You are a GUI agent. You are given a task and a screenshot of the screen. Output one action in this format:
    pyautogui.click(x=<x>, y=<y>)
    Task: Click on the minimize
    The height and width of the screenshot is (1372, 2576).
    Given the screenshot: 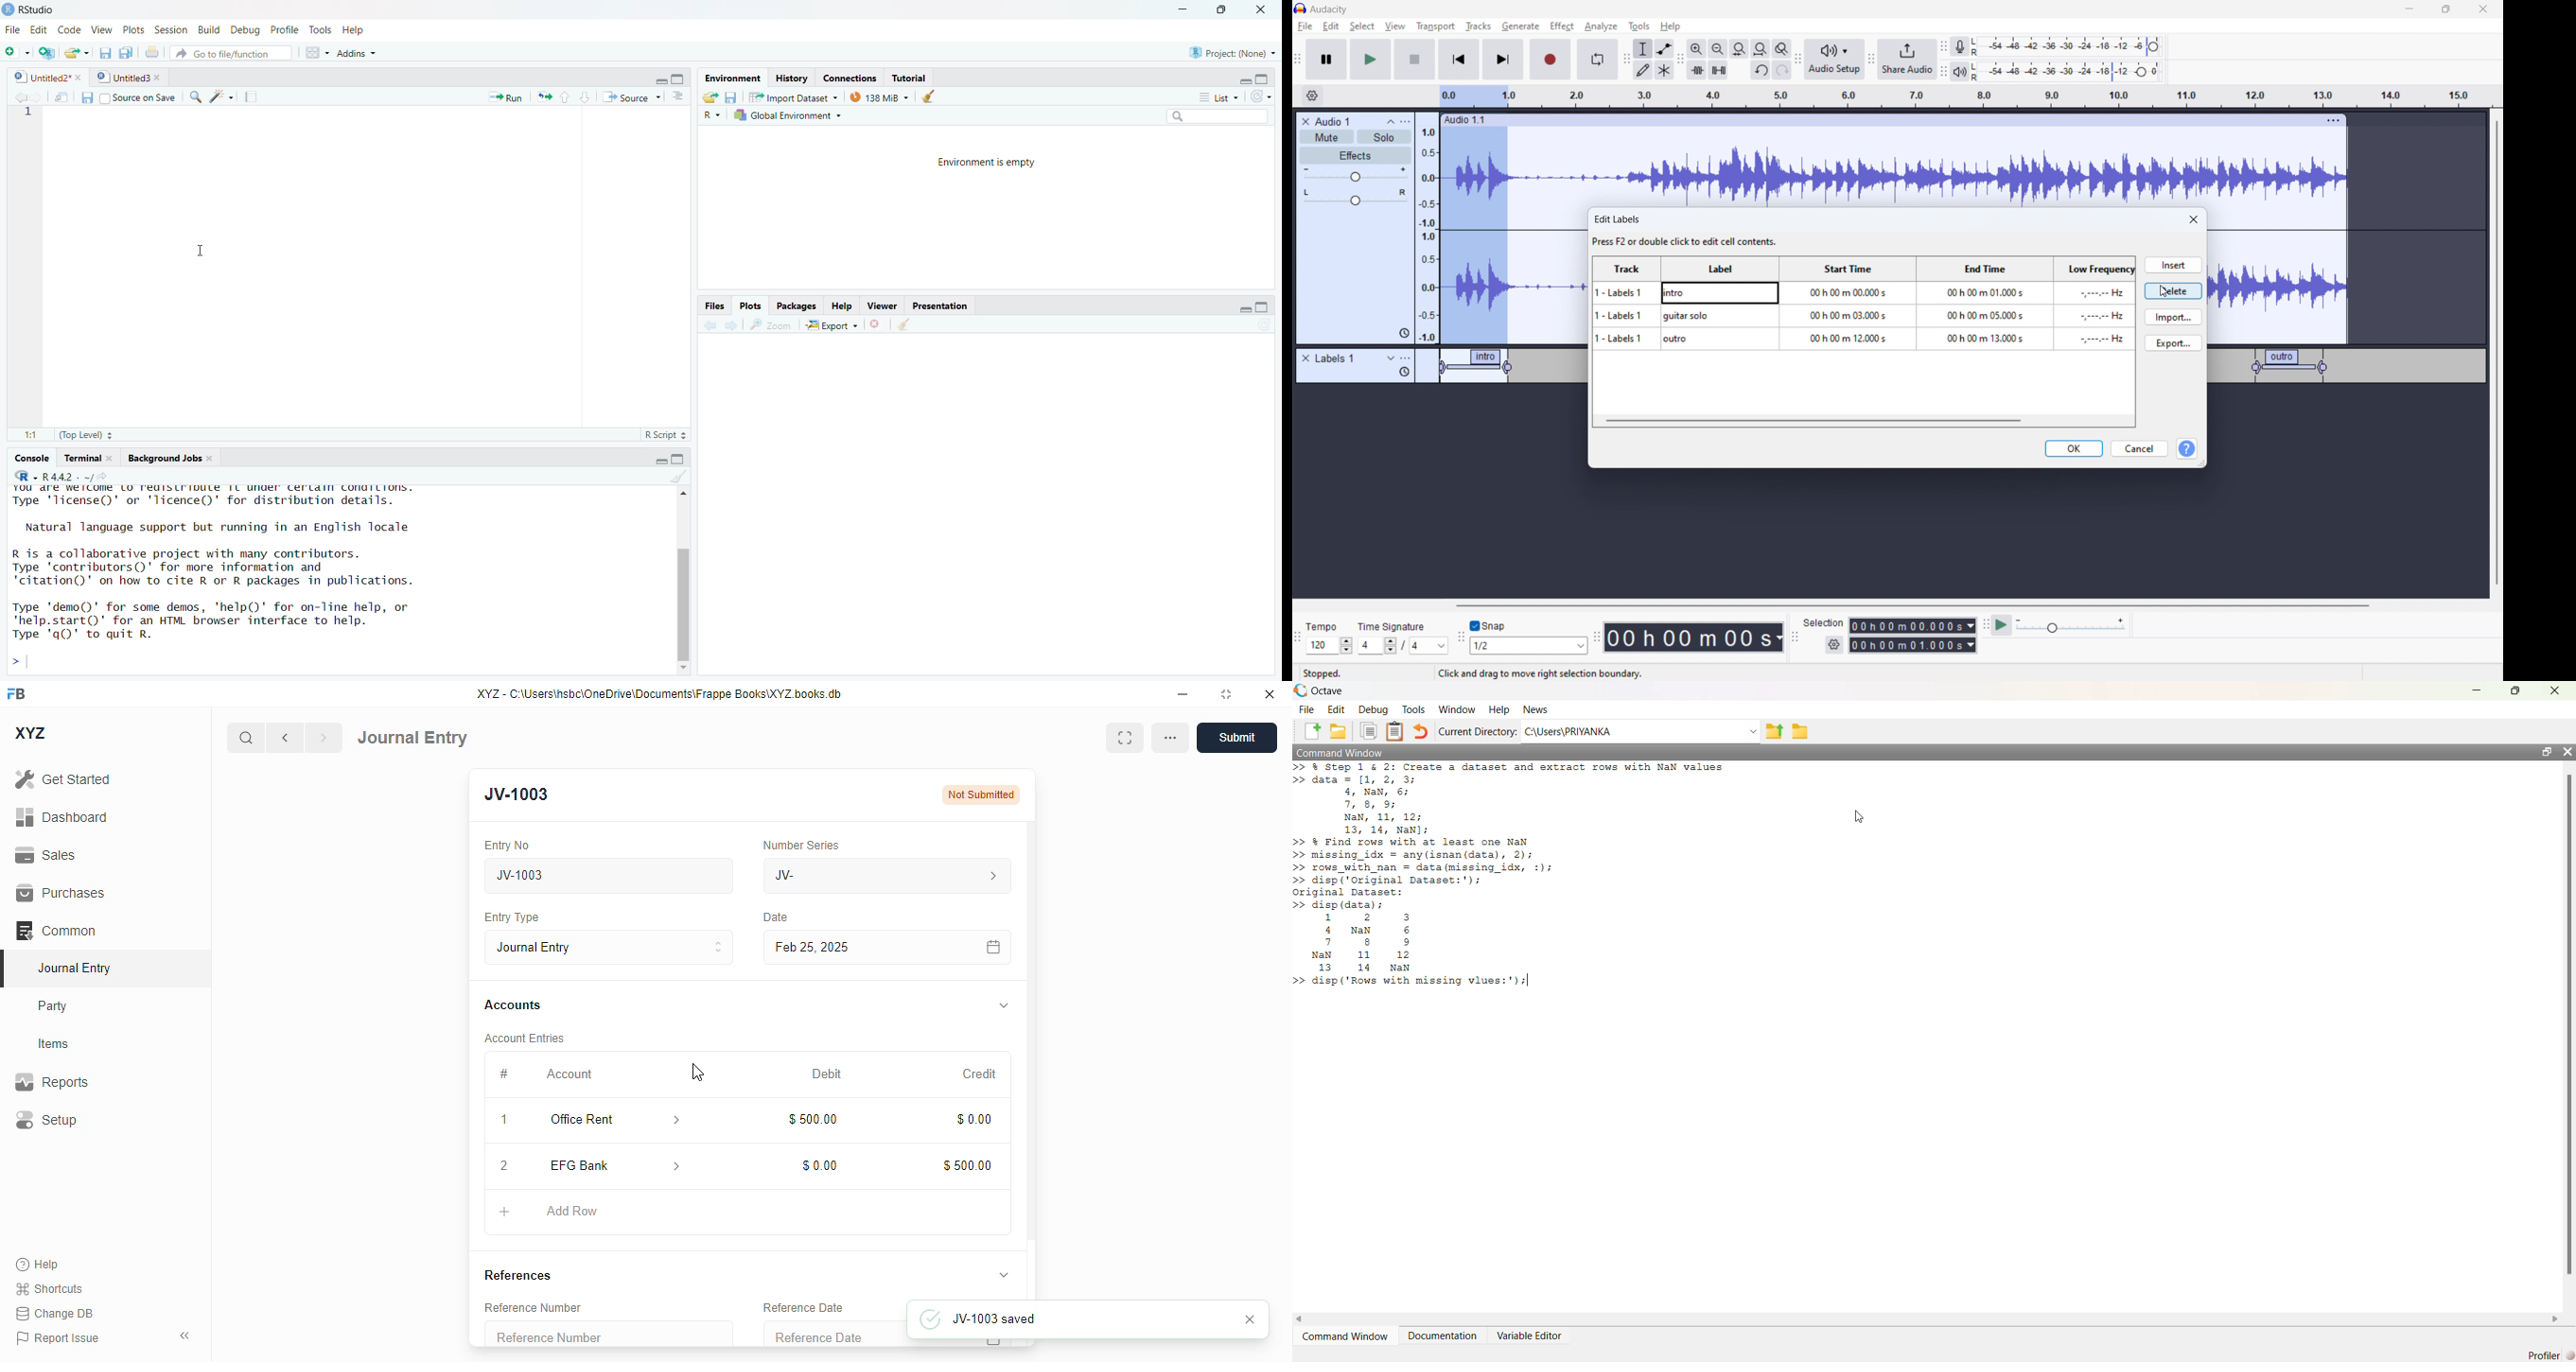 What is the action you would take?
    pyautogui.click(x=1183, y=693)
    